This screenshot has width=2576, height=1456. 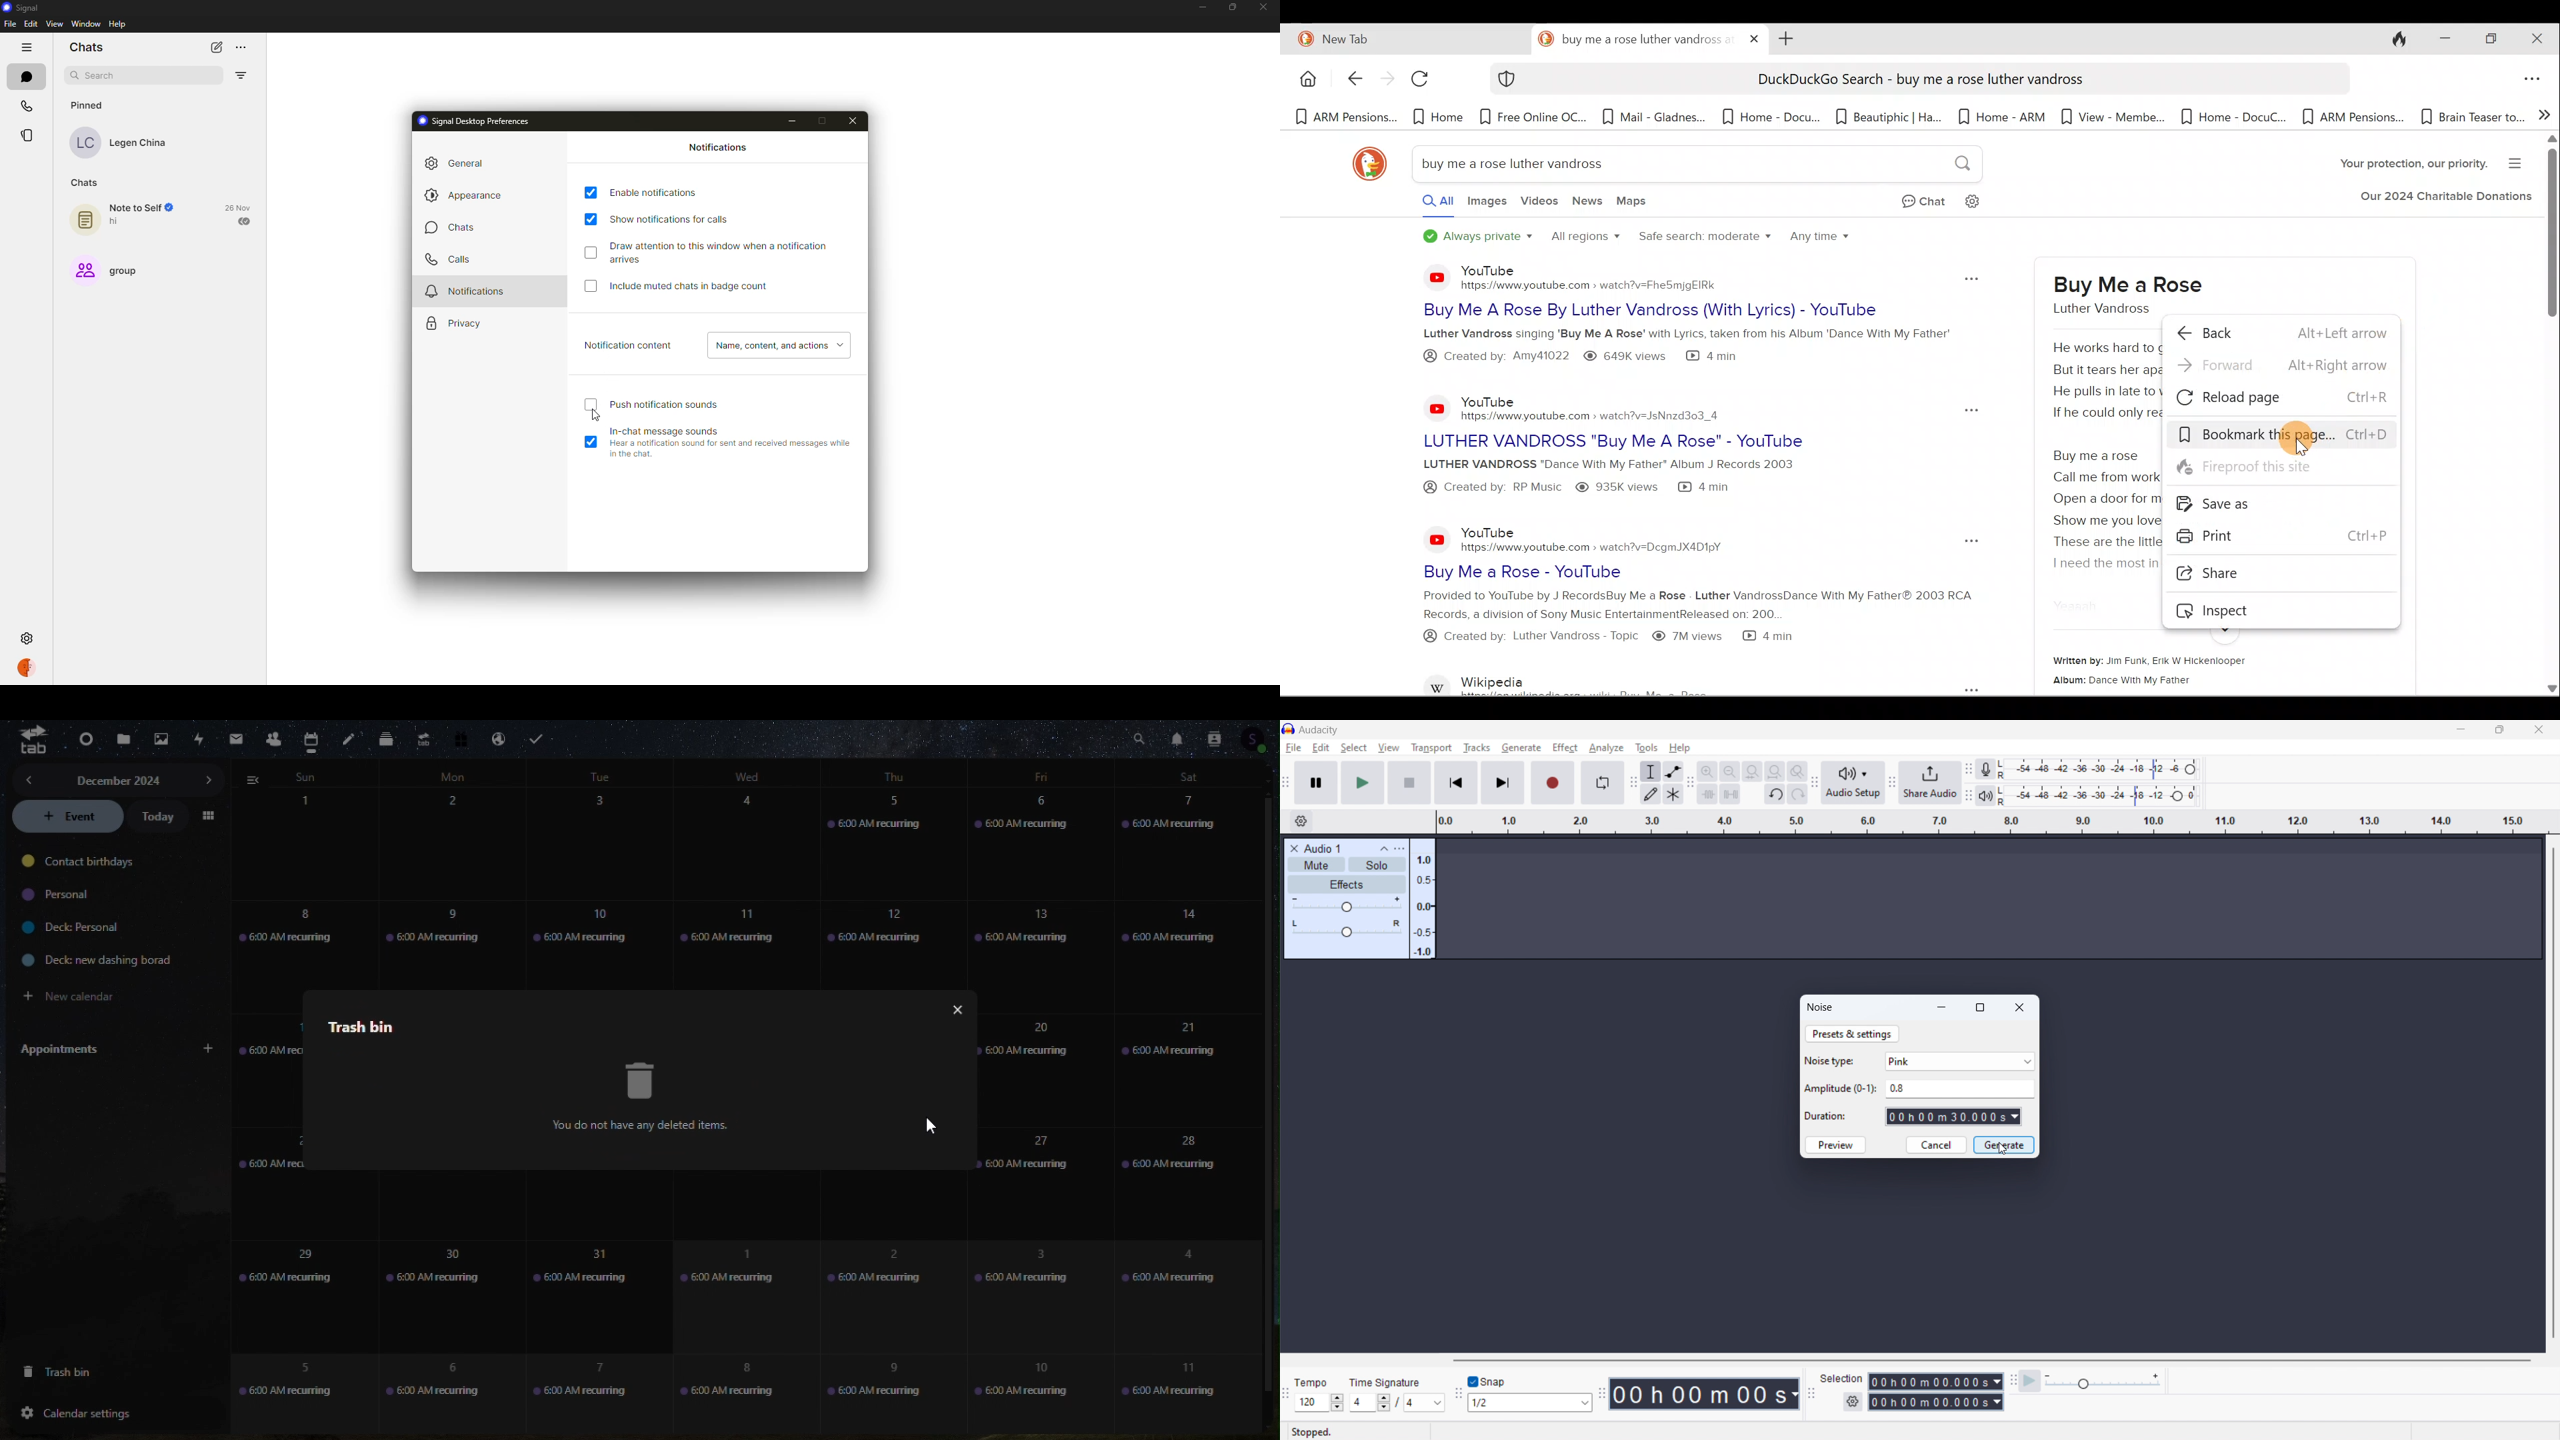 What do you see at coordinates (245, 221) in the screenshot?
I see `sent` at bounding box center [245, 221].